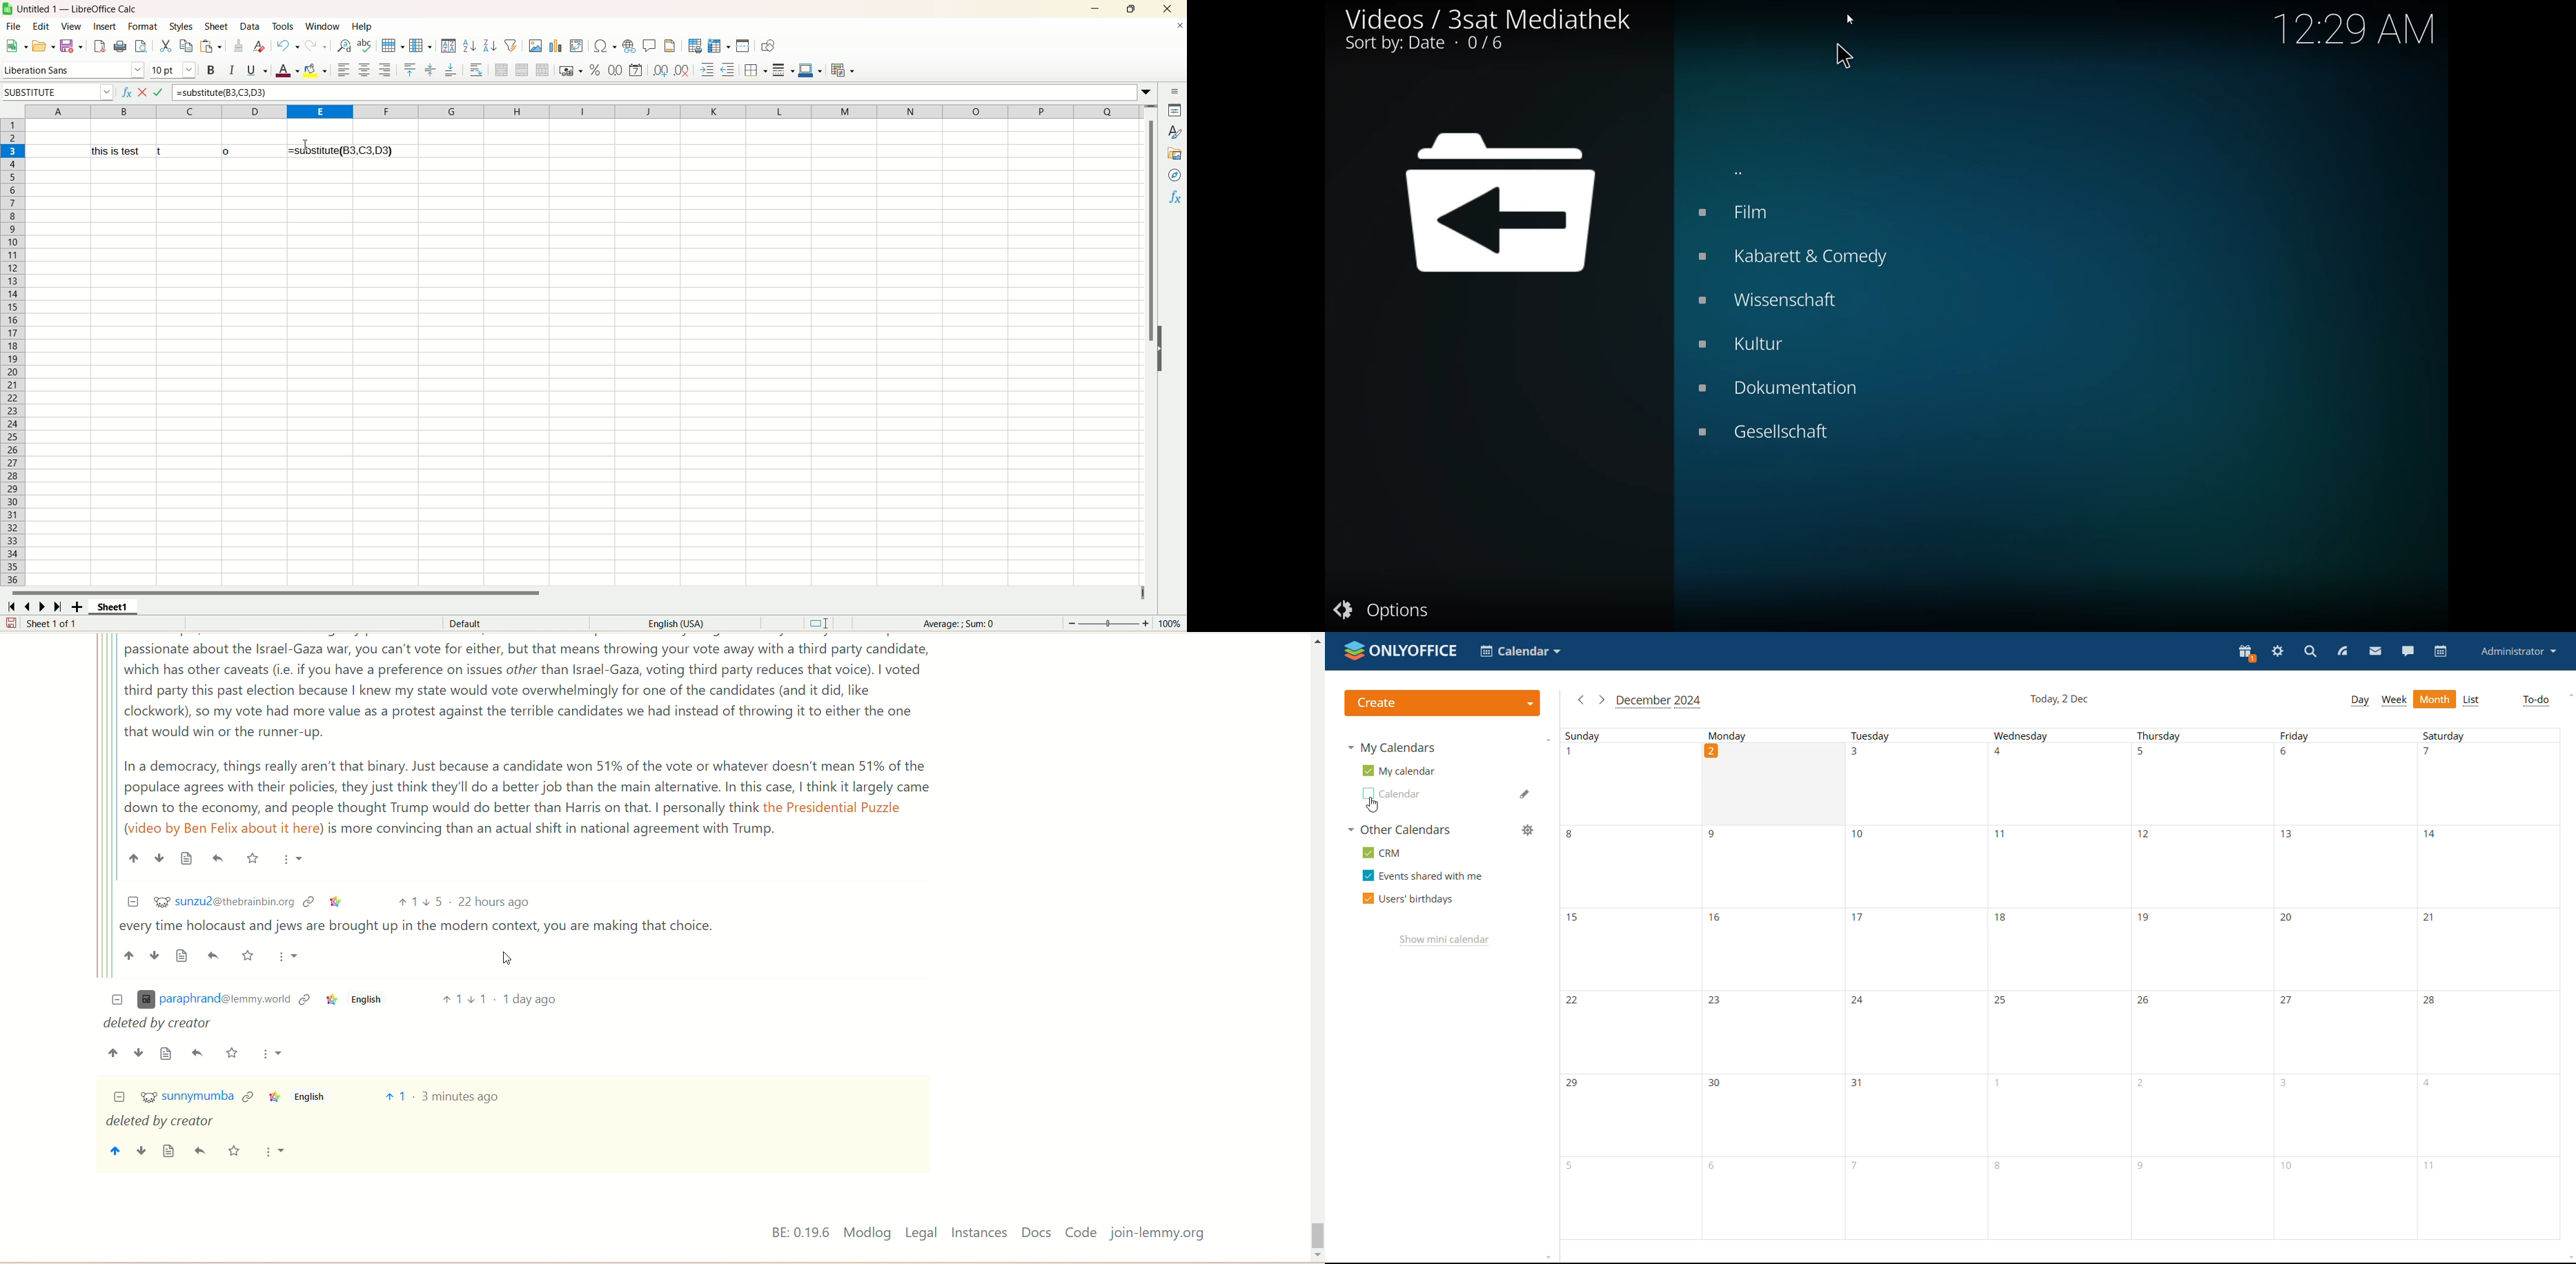 This screenshot has width=2576, height=1288. What do you see at coordinates (433, 902) in the screenshot?
I see `Downvote 5` at bounding box center [433, 902].